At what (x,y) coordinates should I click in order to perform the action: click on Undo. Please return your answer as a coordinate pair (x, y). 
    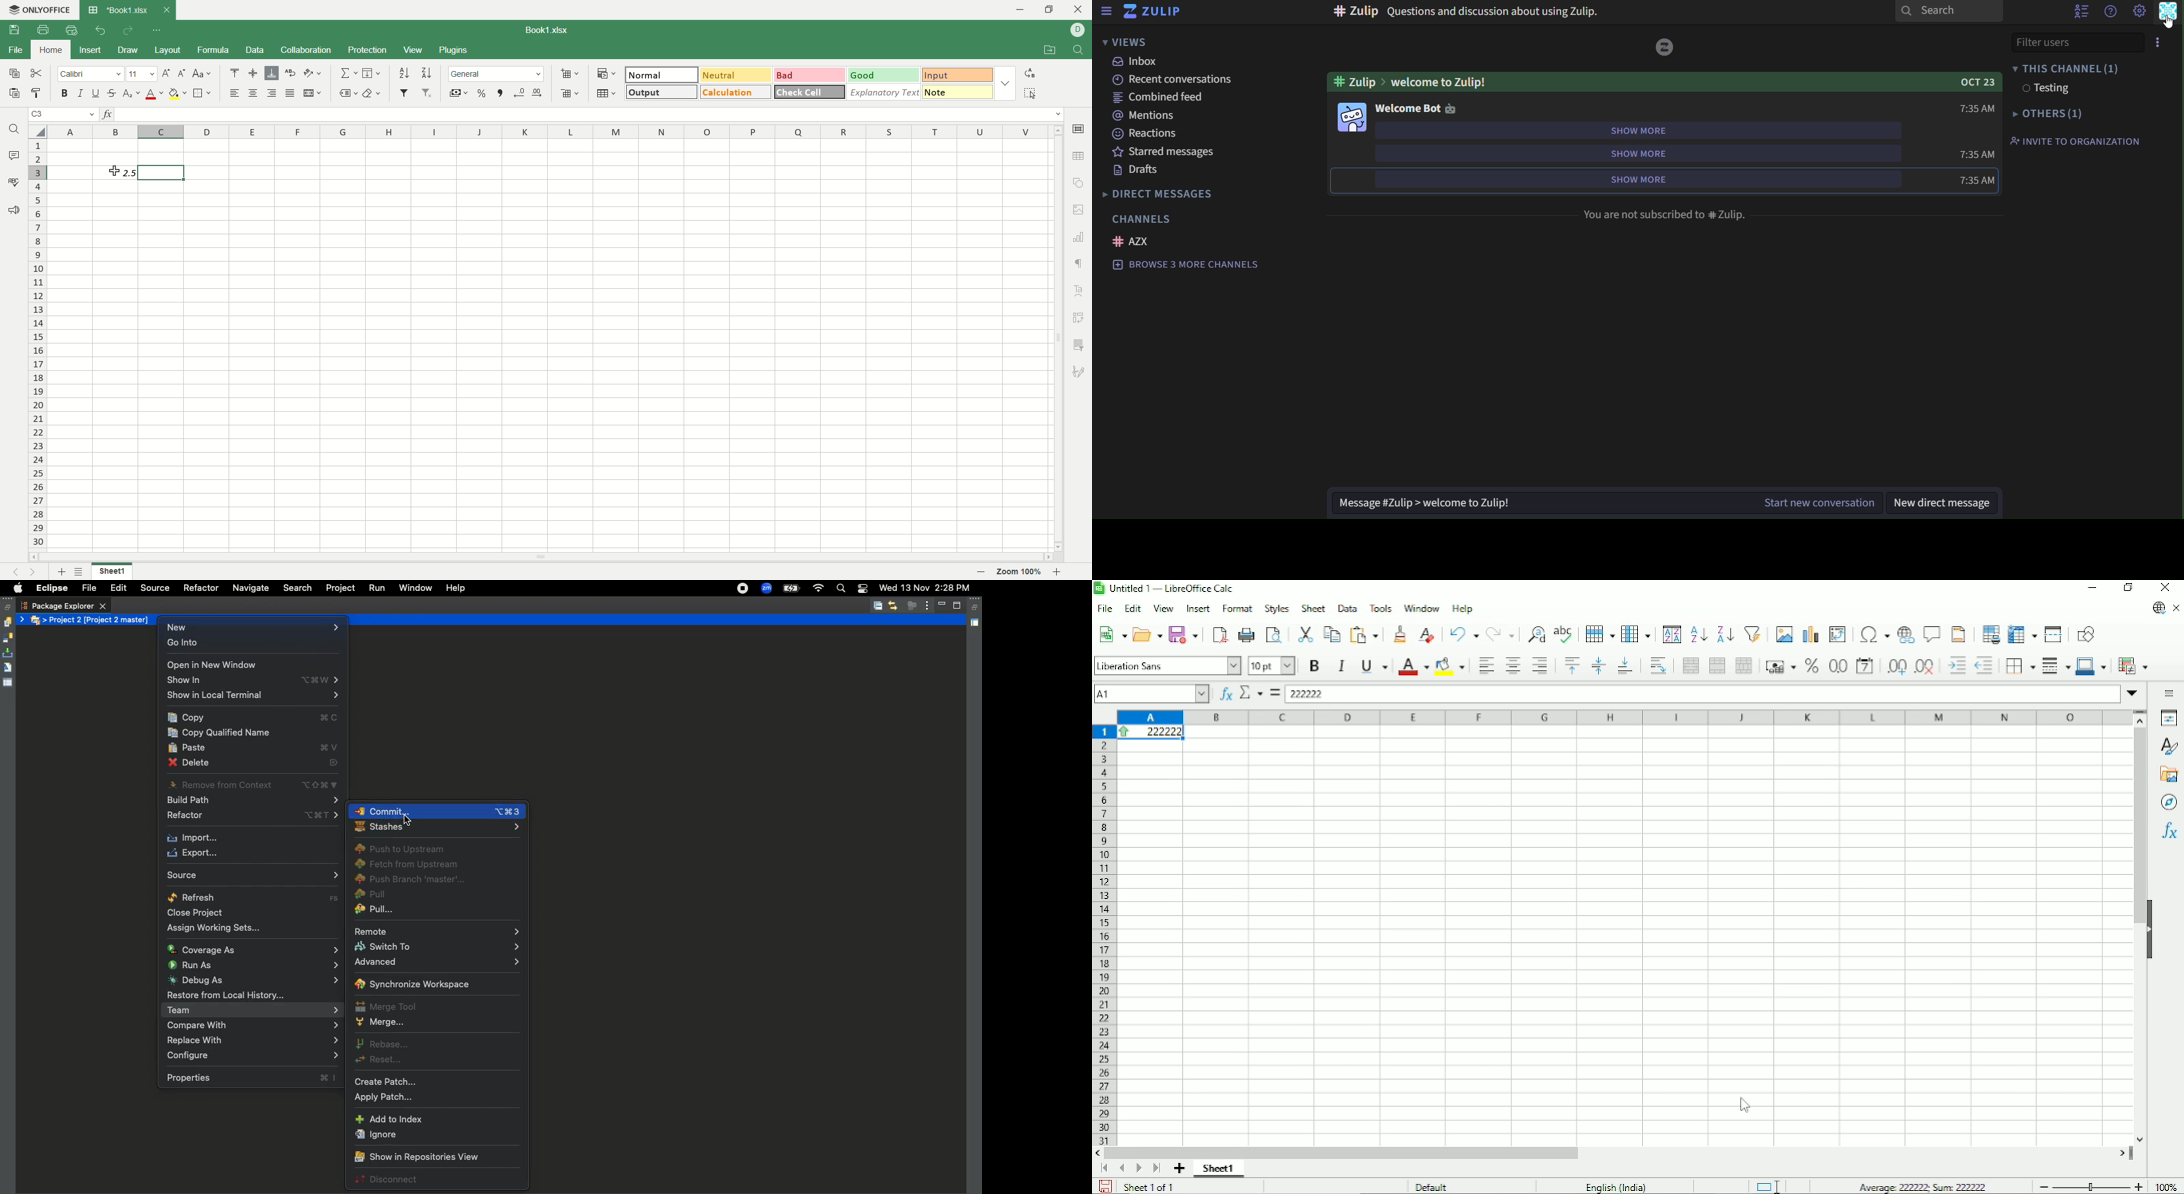
    Looking at the image, I should click on (1463, 633).